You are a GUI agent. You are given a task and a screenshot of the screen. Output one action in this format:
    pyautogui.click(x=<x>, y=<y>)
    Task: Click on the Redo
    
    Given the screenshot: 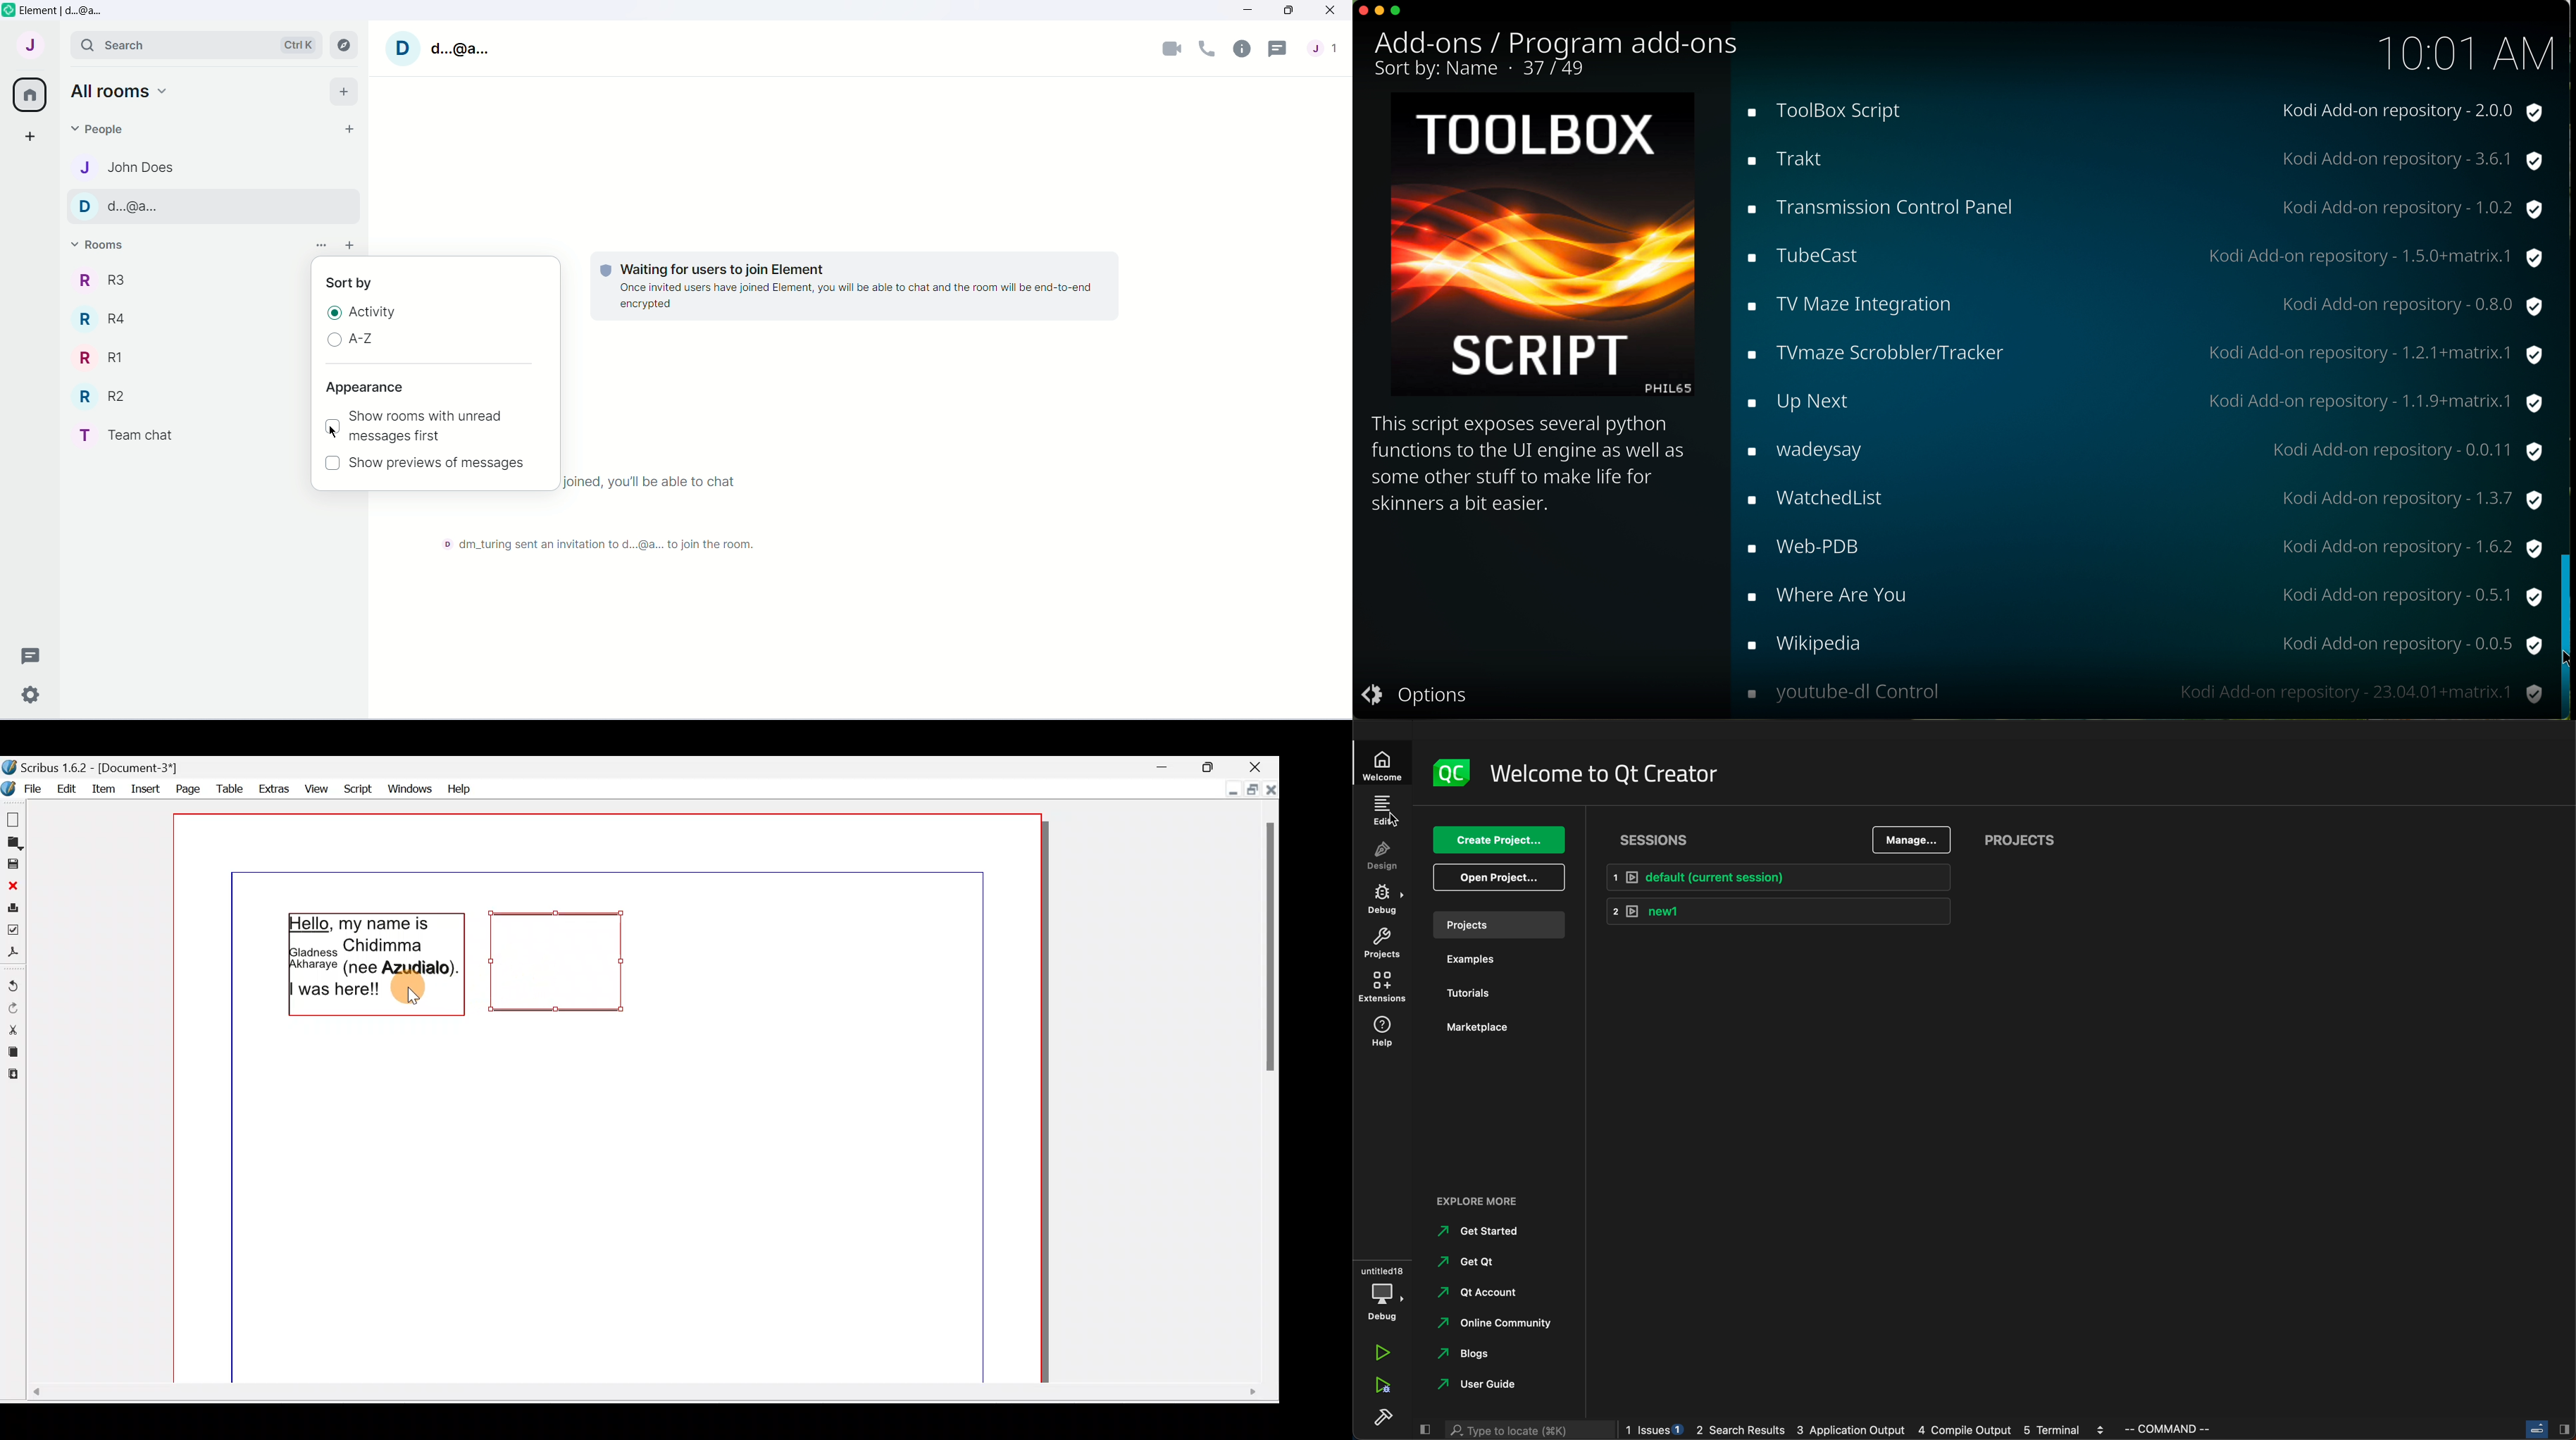 What is the action you would take?
    pyautogui.click(x=12, y=1007)
    